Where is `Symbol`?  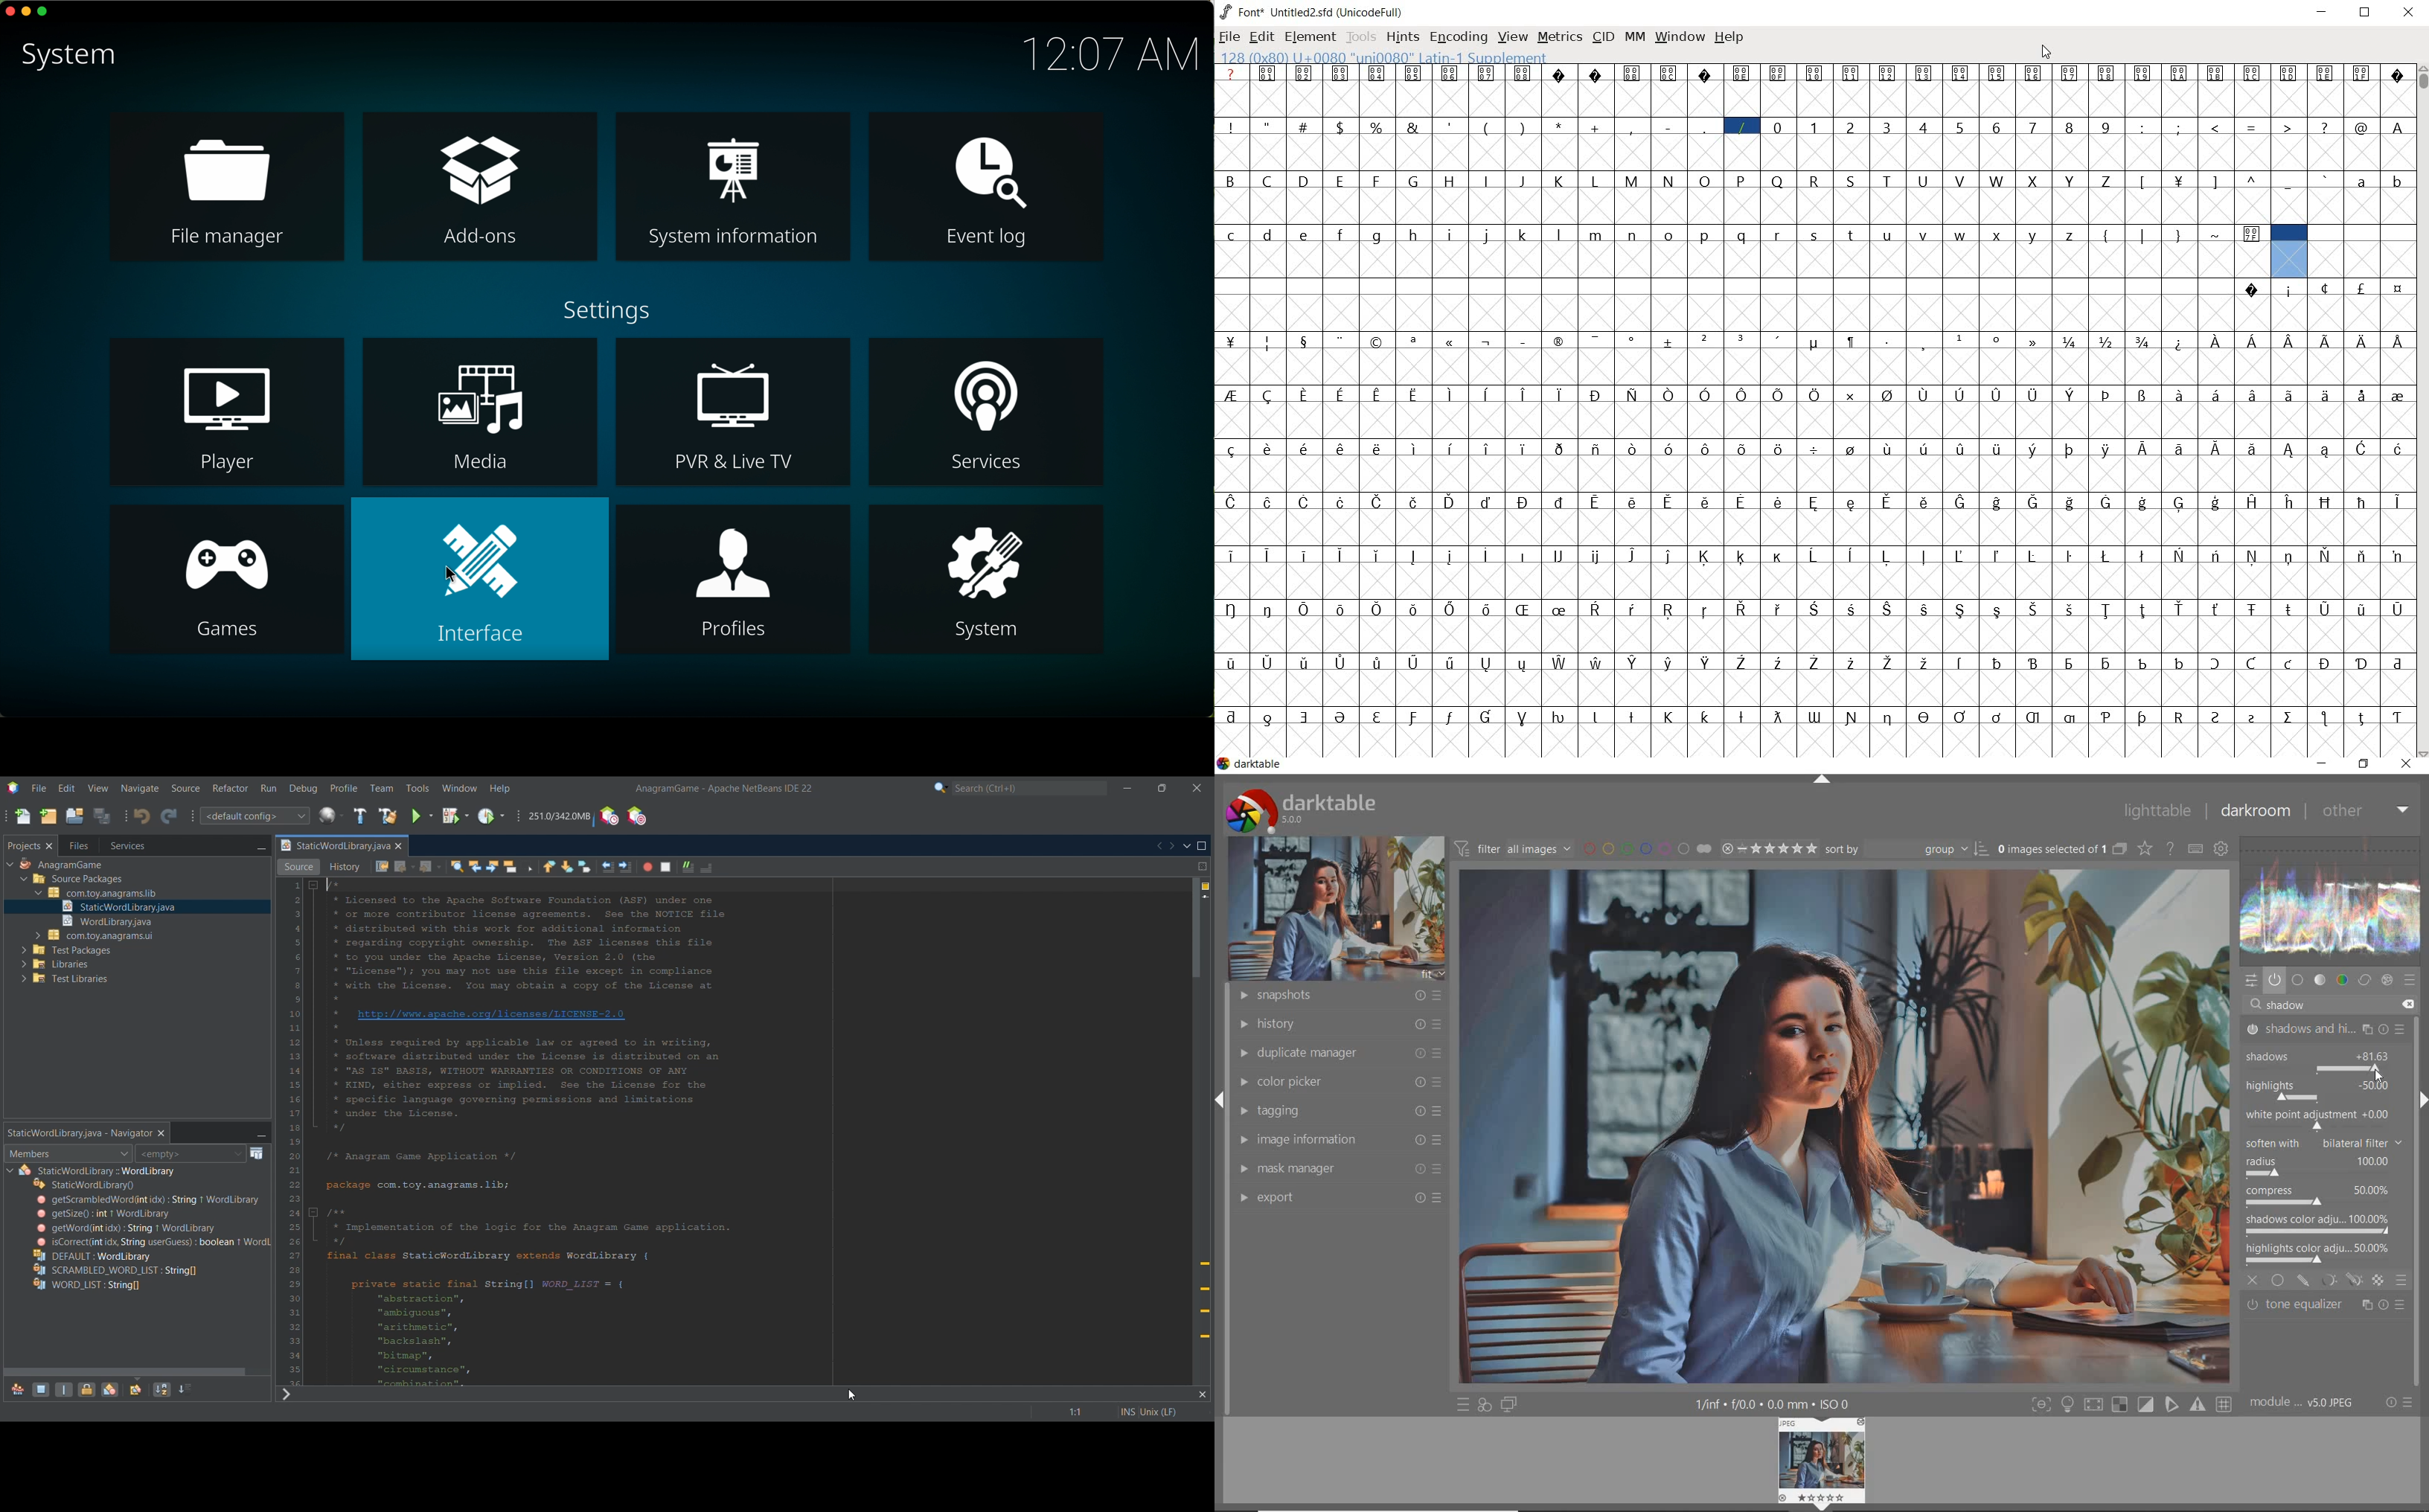
Symbol is located at coordinates (2145, 394).